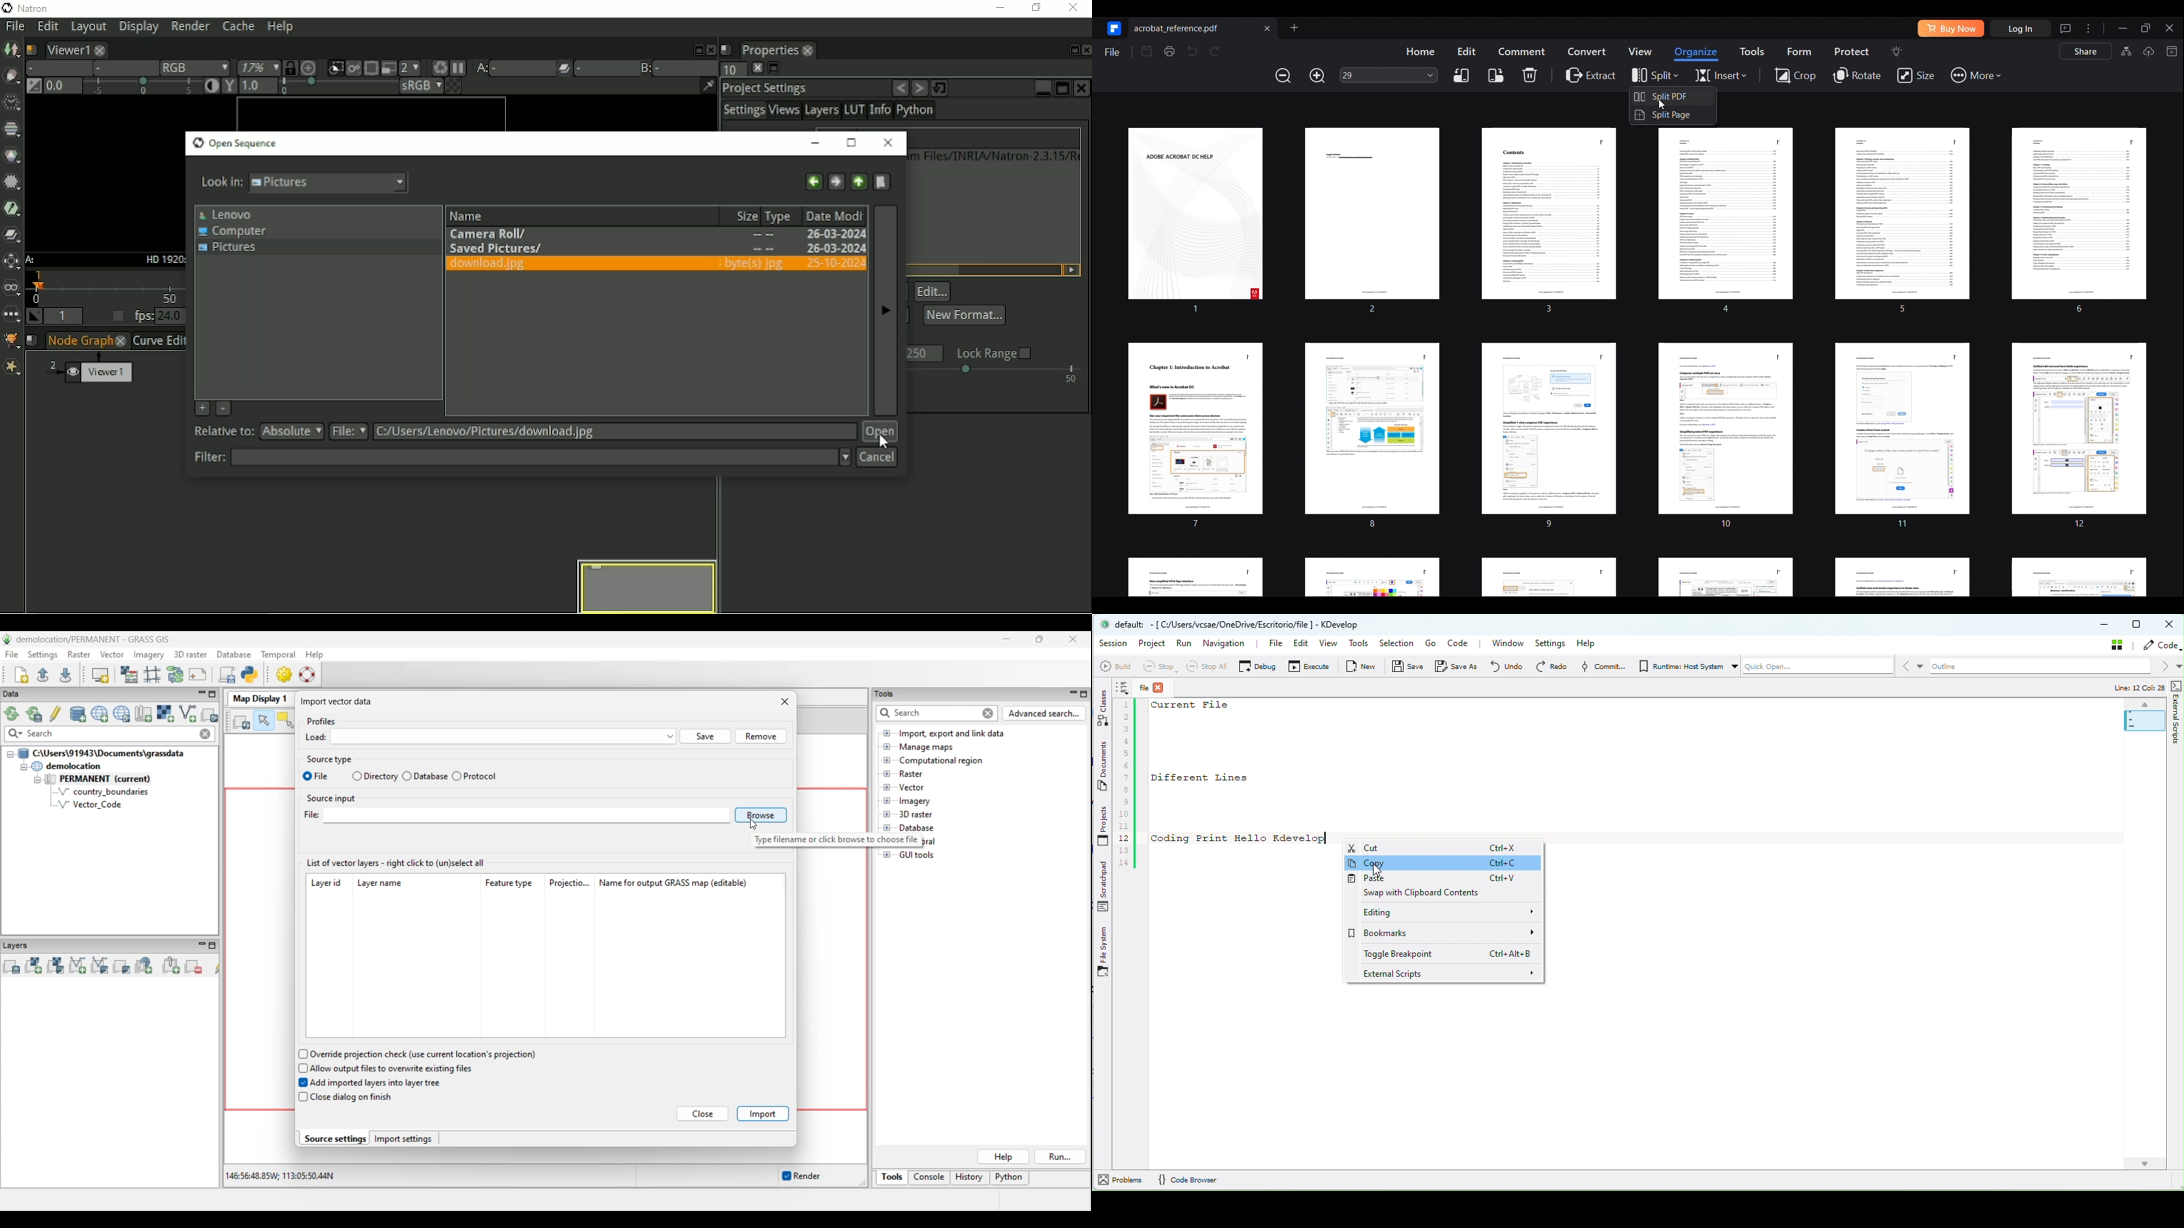 This screenshot has height=1232, width=2184. What do you see at coordinates (970, 1178) in the screenshot?
I see `History` at bounding box center [970, 1178].